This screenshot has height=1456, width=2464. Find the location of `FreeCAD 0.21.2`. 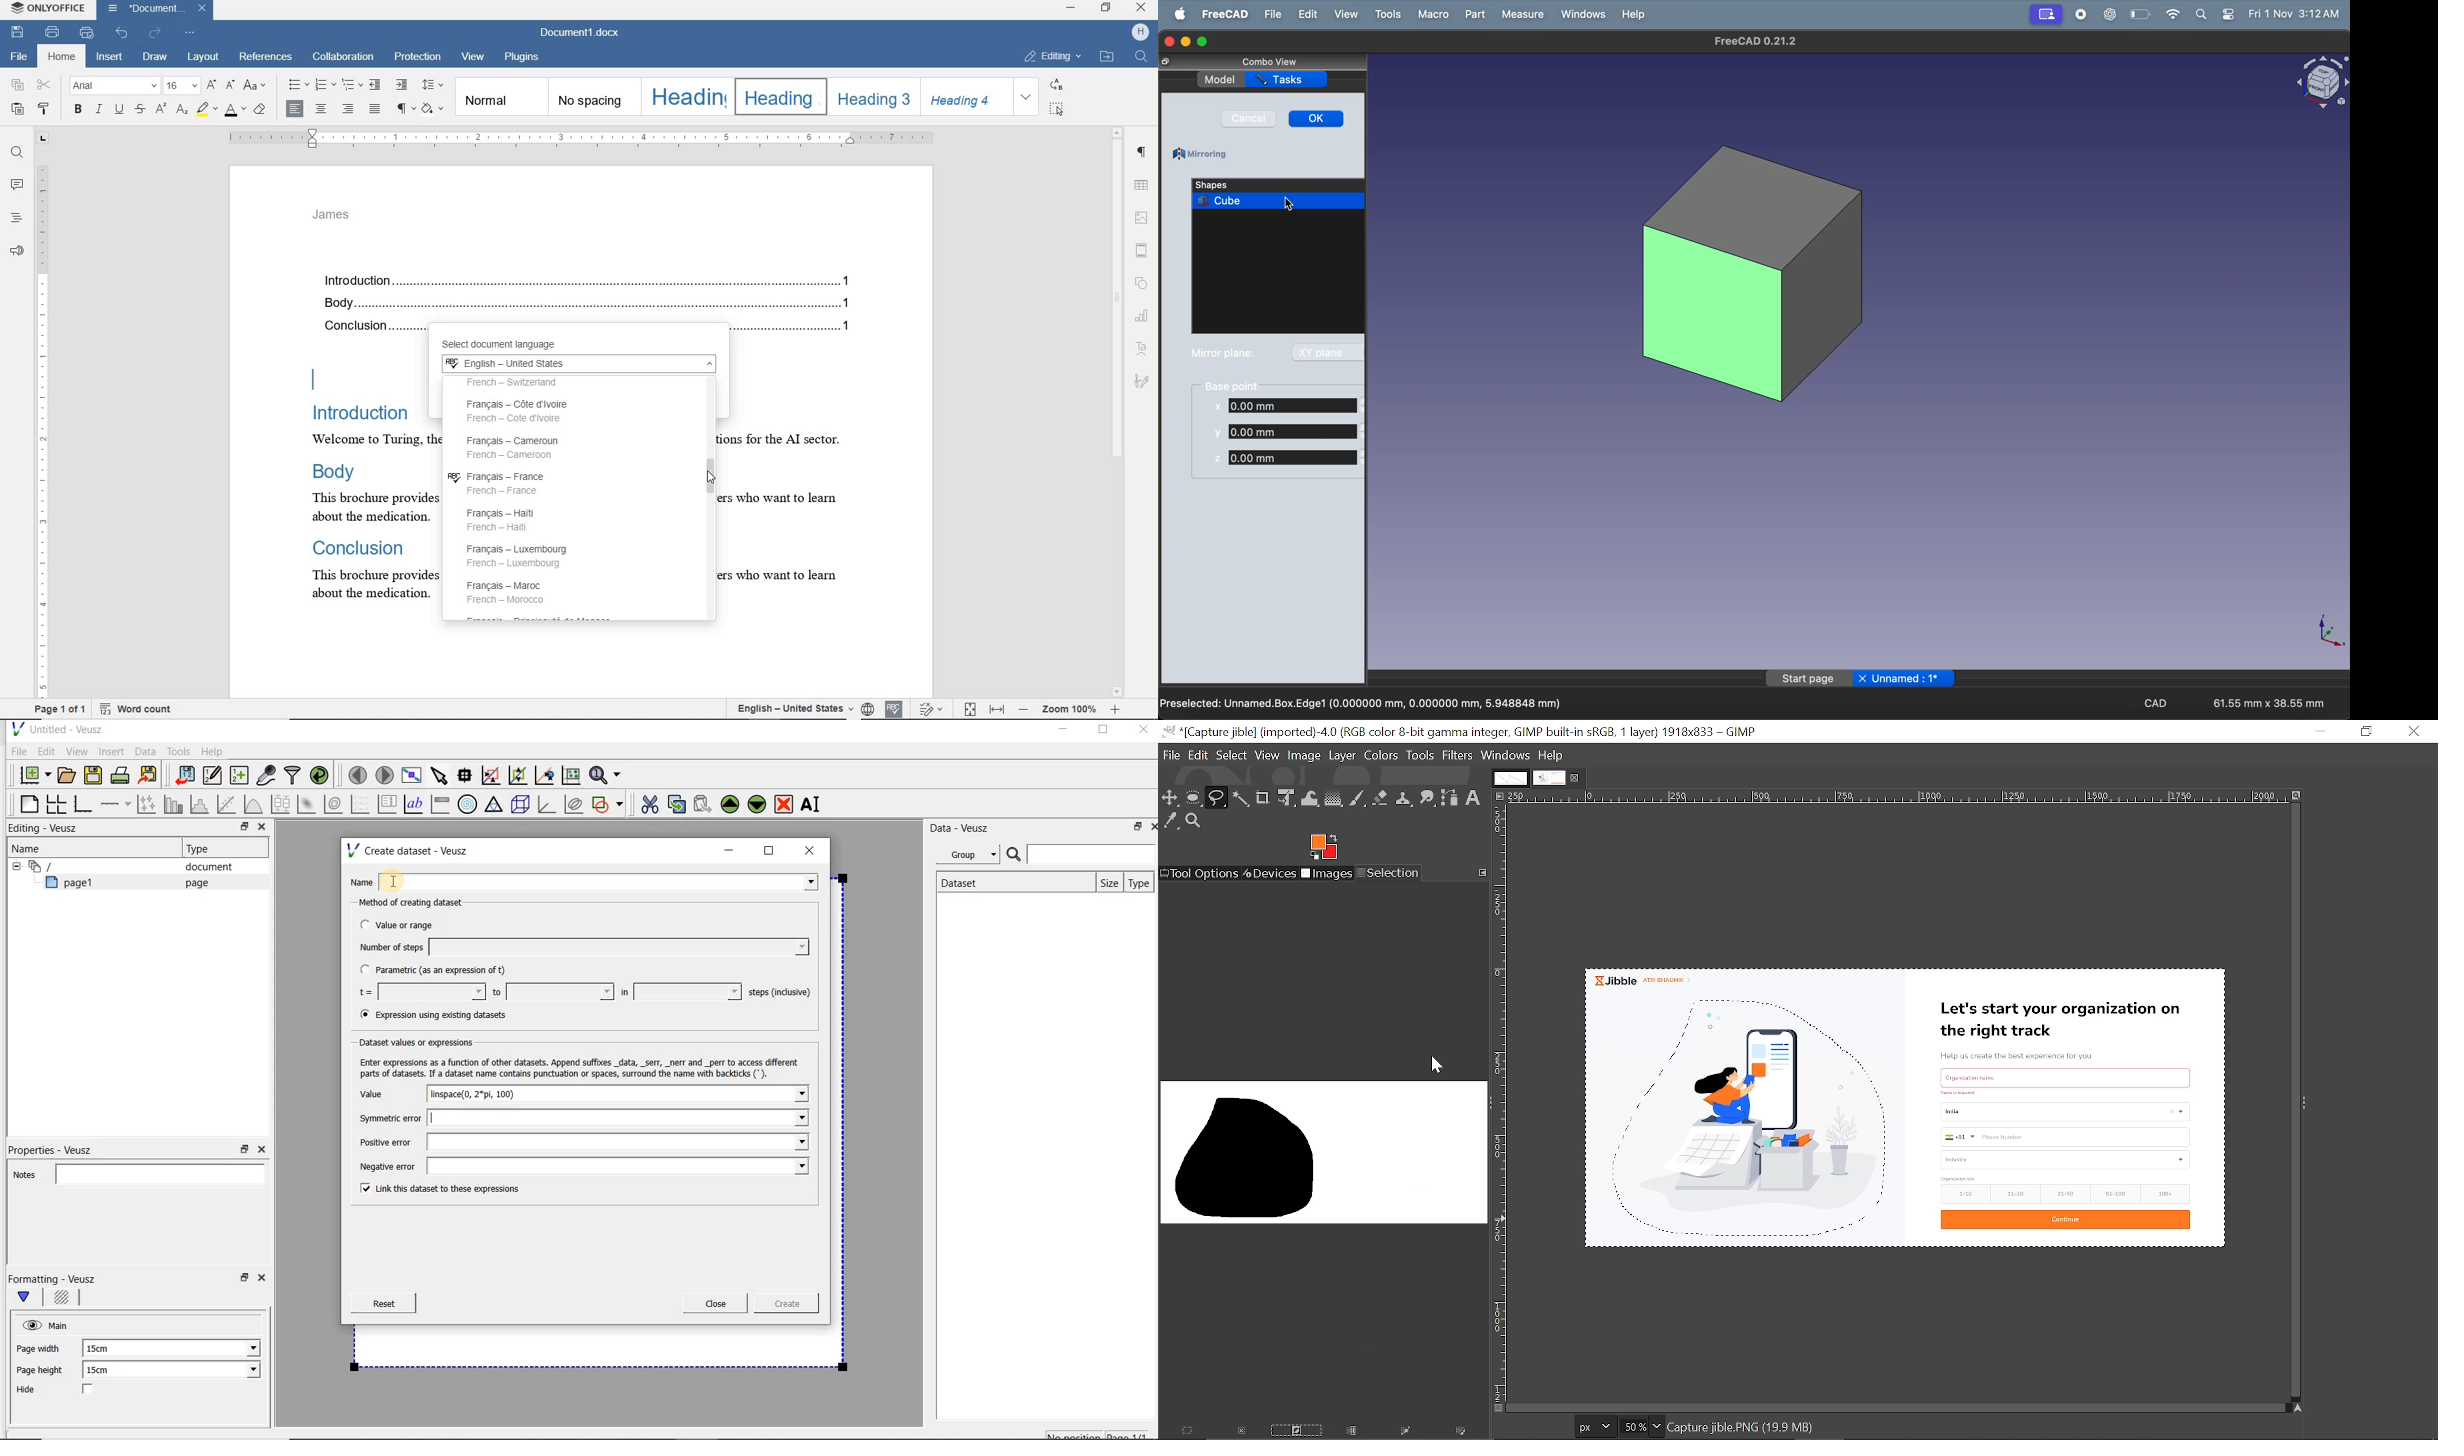

FreeCAD 0.21.2 is located at coordinates (1752, 41).